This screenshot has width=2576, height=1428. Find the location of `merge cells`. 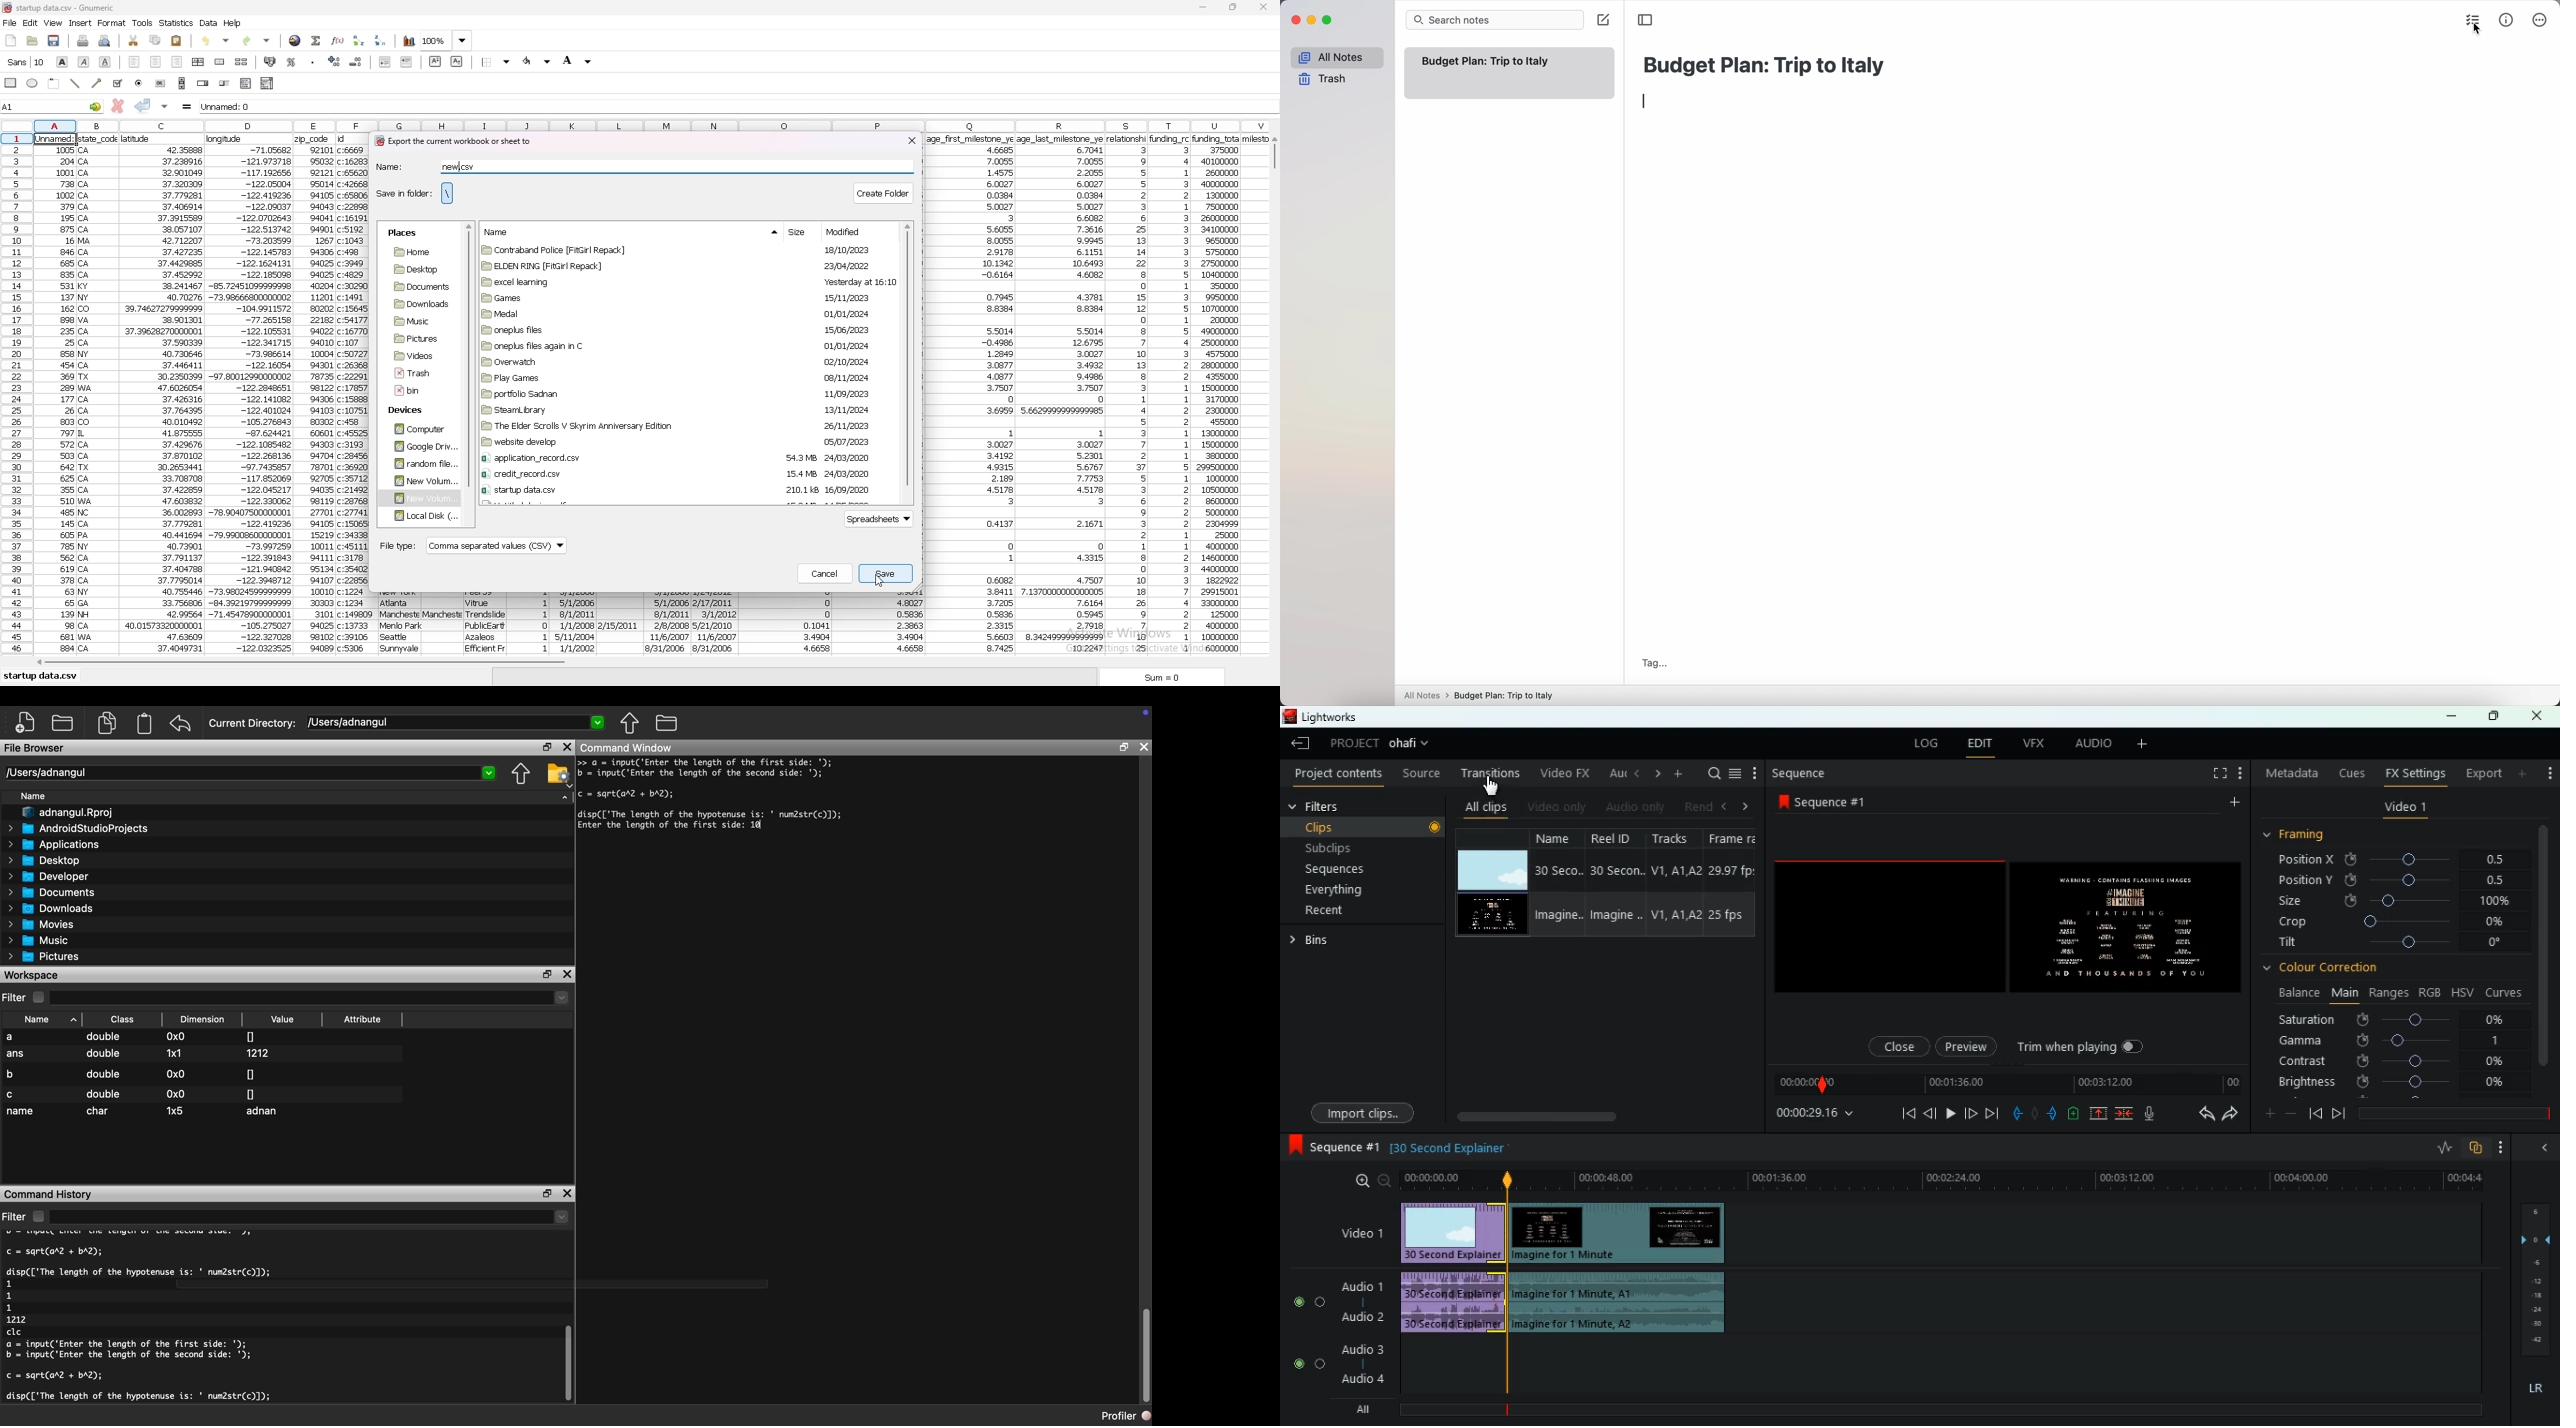

merge cells is located at coordinates (221, 61).